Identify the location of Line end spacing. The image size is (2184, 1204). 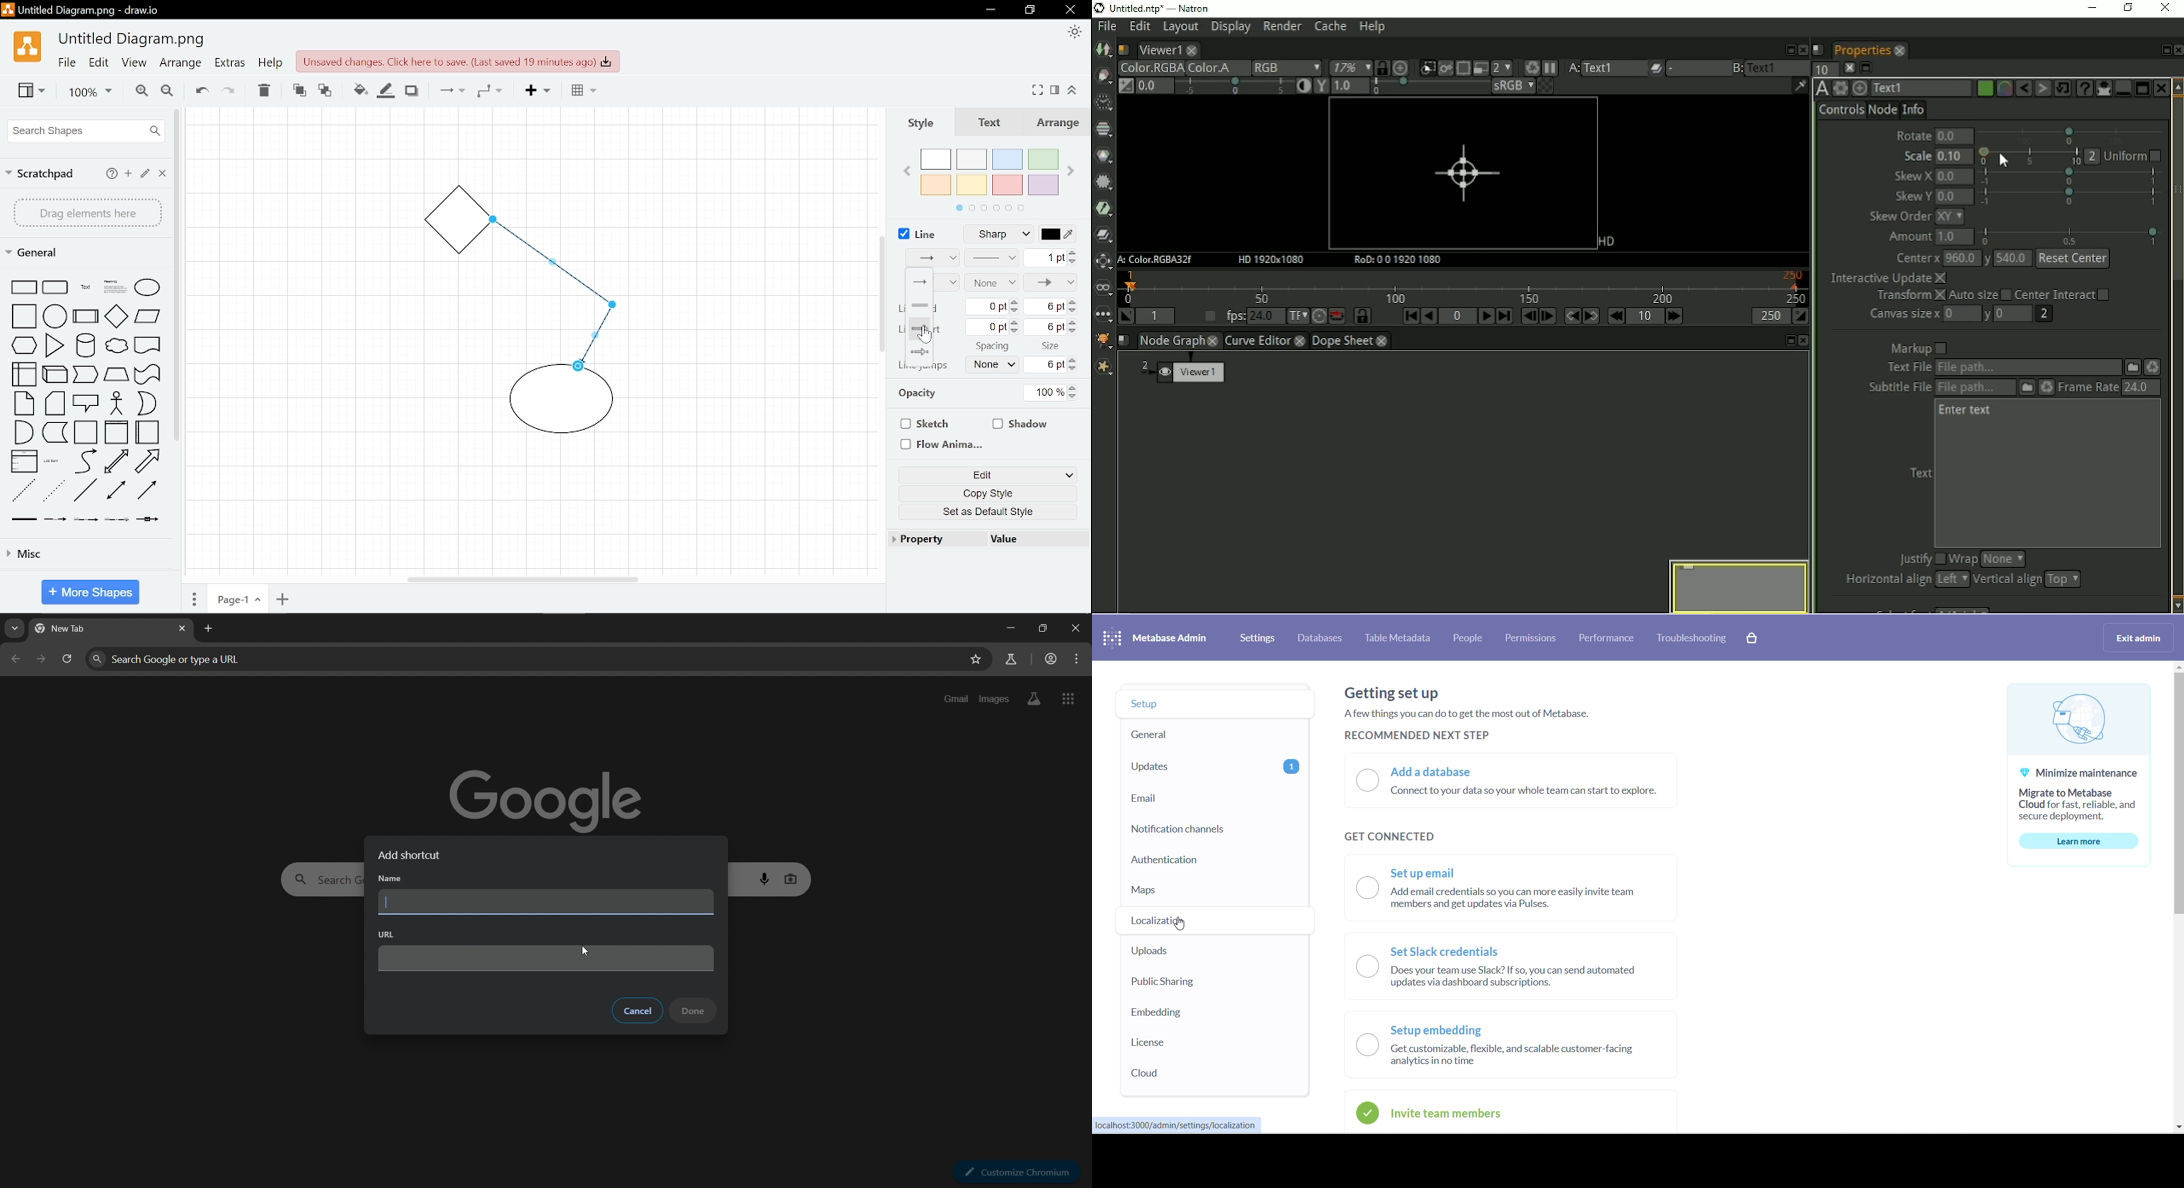
(988, 307).